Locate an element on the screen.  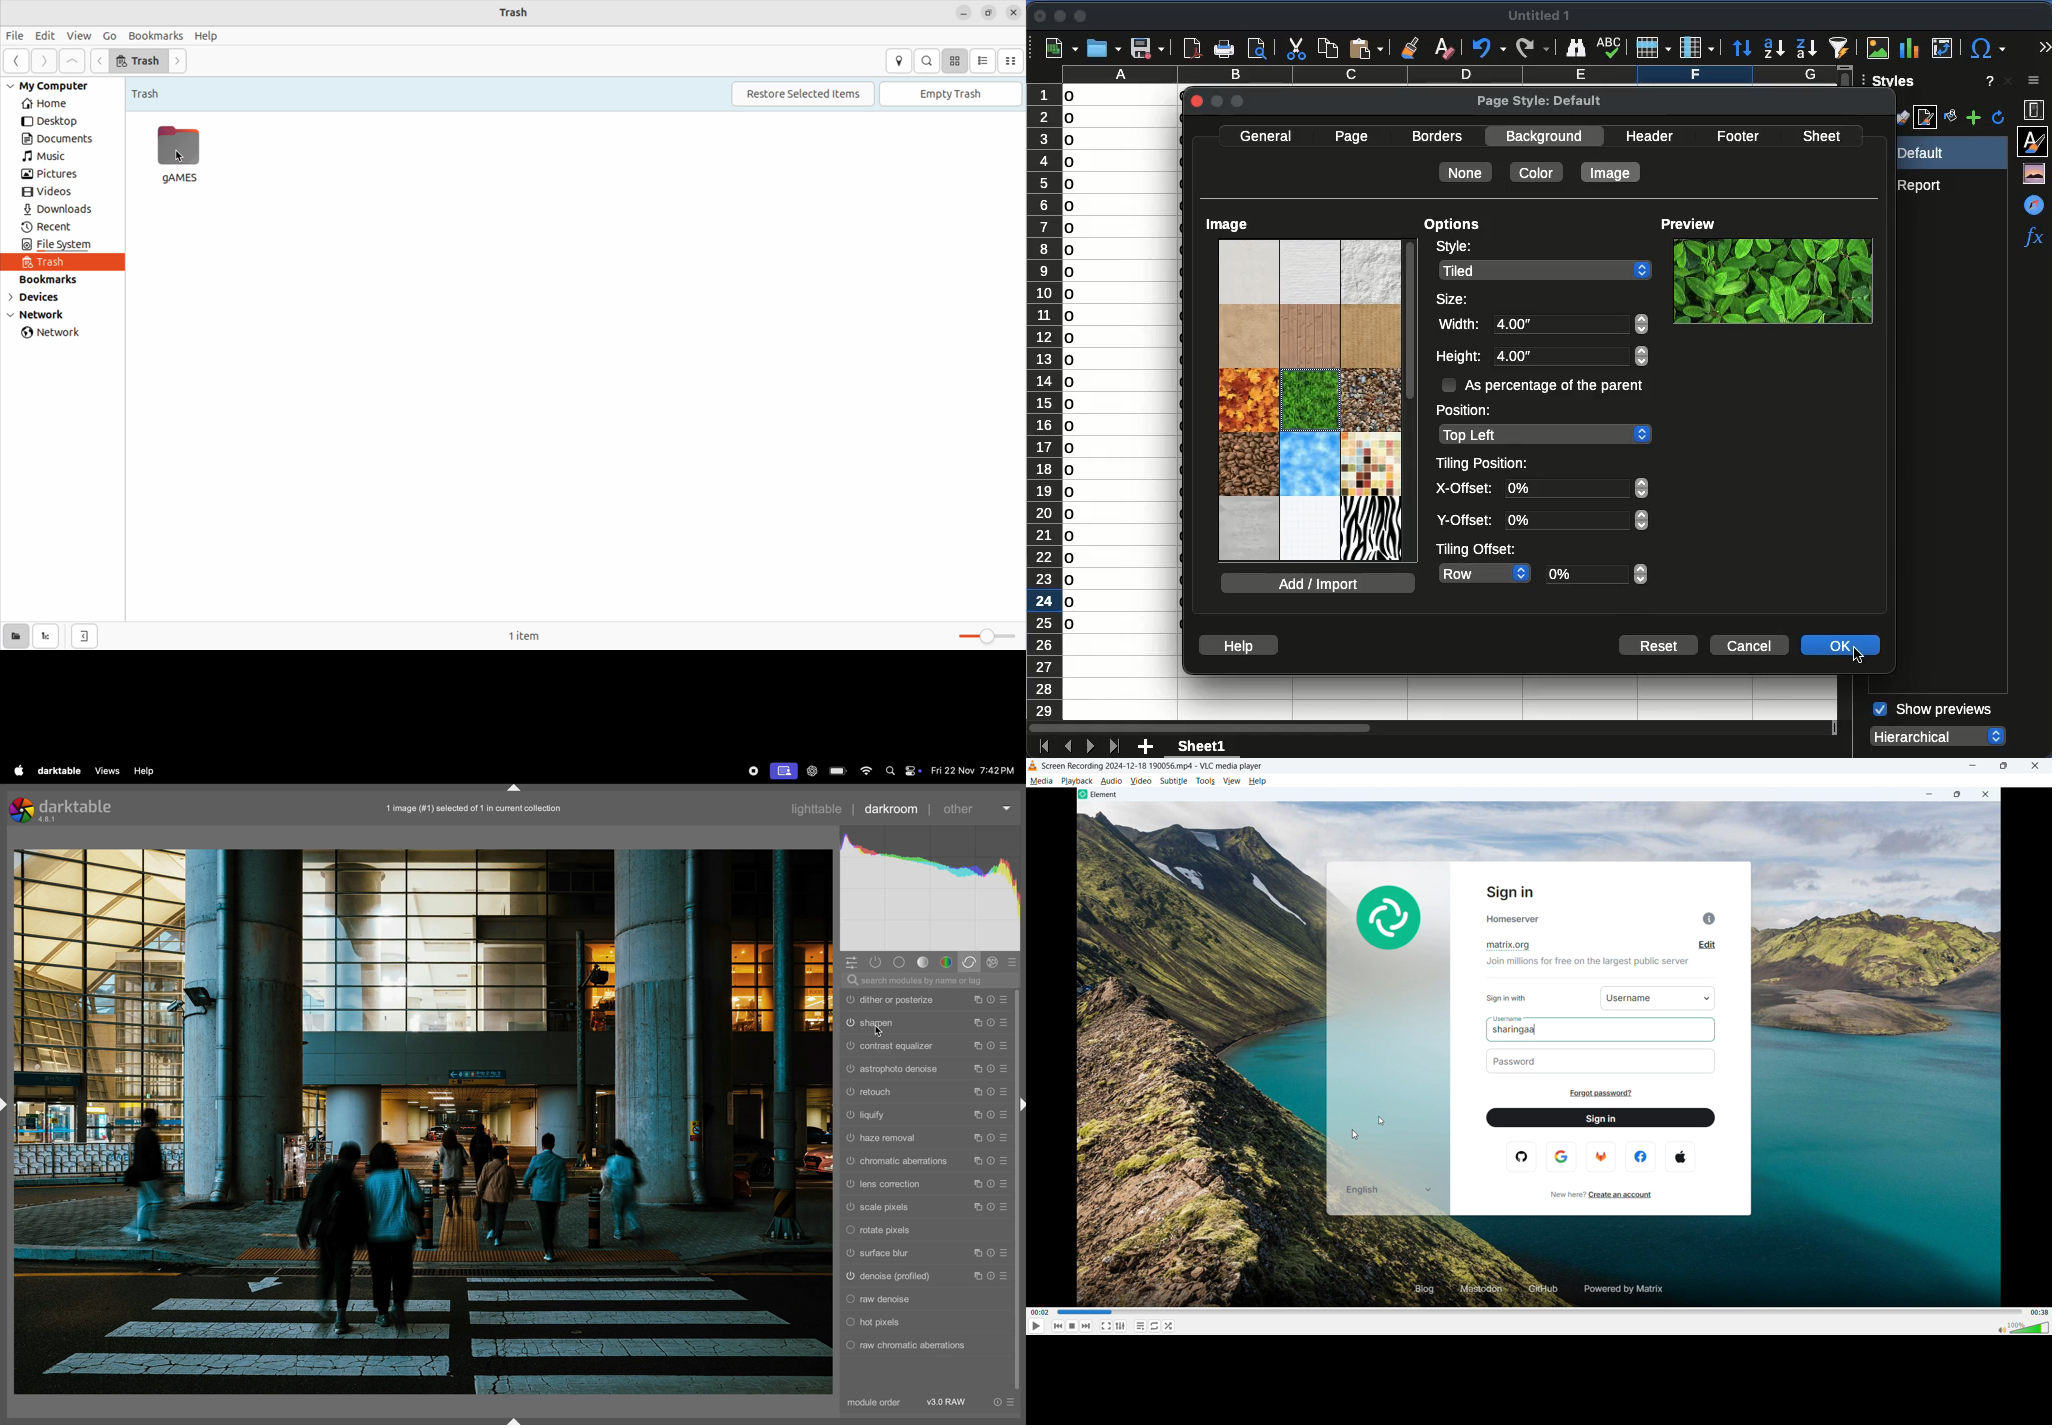
image is located at coordinates (423, 1123).